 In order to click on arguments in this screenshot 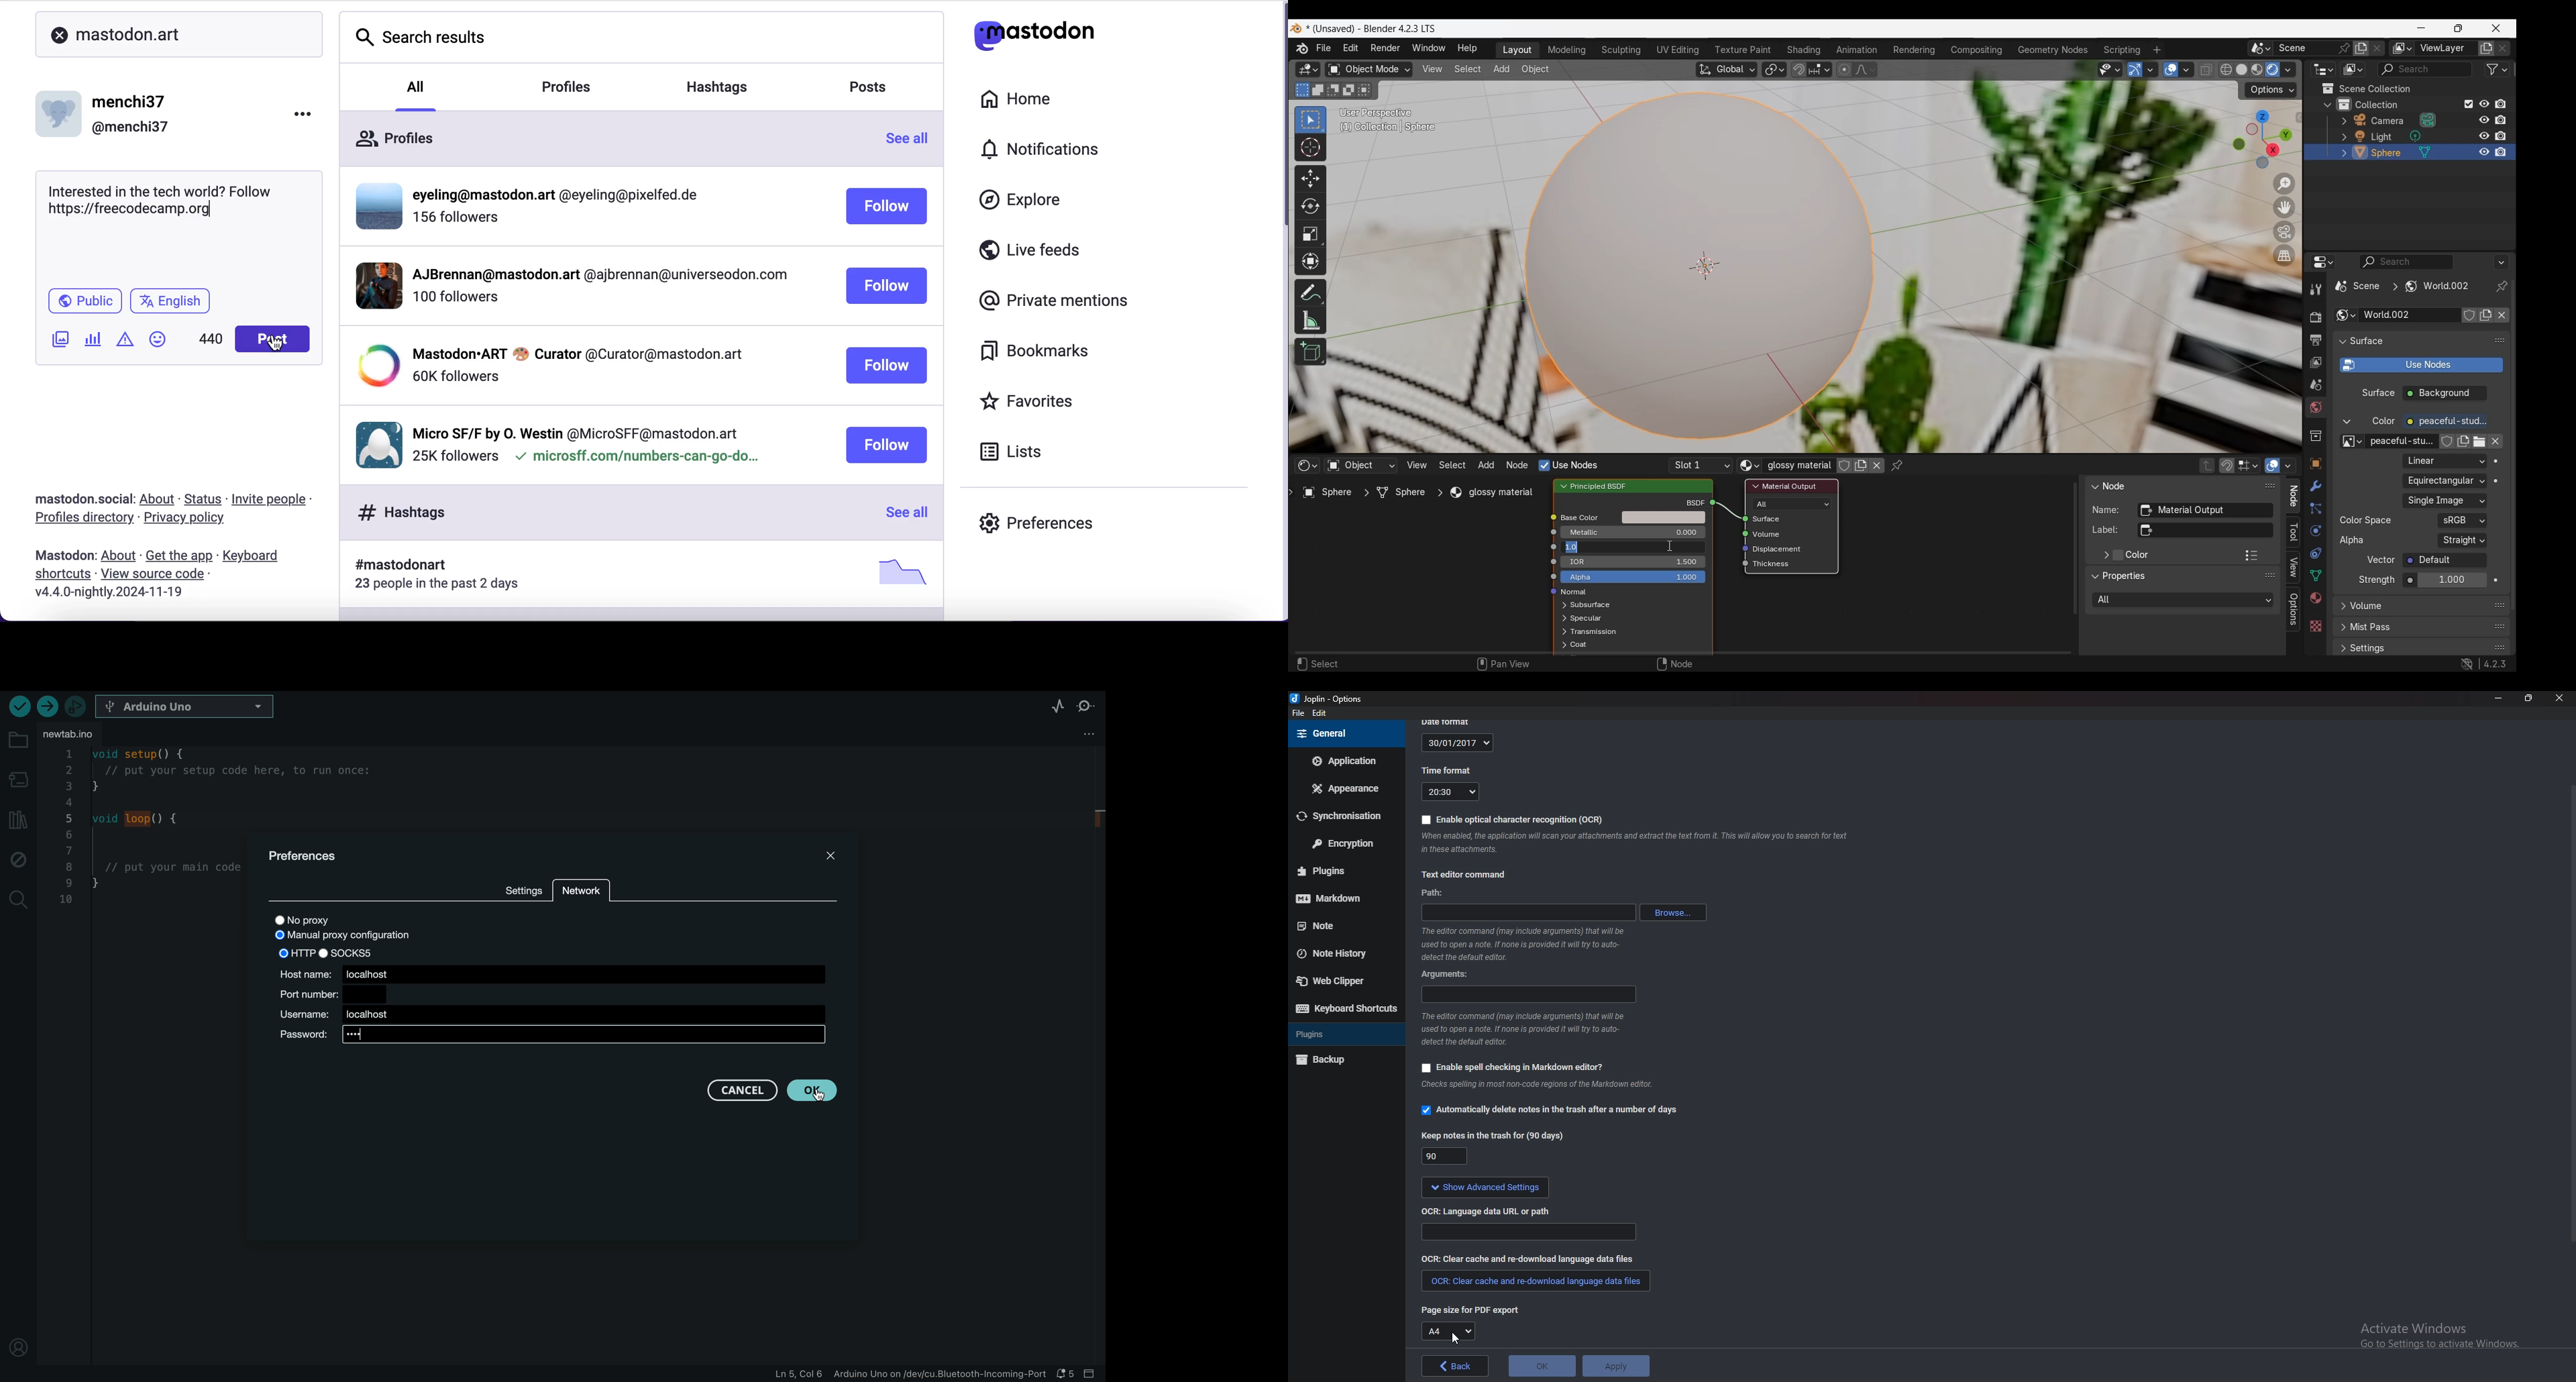, I will do `click(1526, 995)`.